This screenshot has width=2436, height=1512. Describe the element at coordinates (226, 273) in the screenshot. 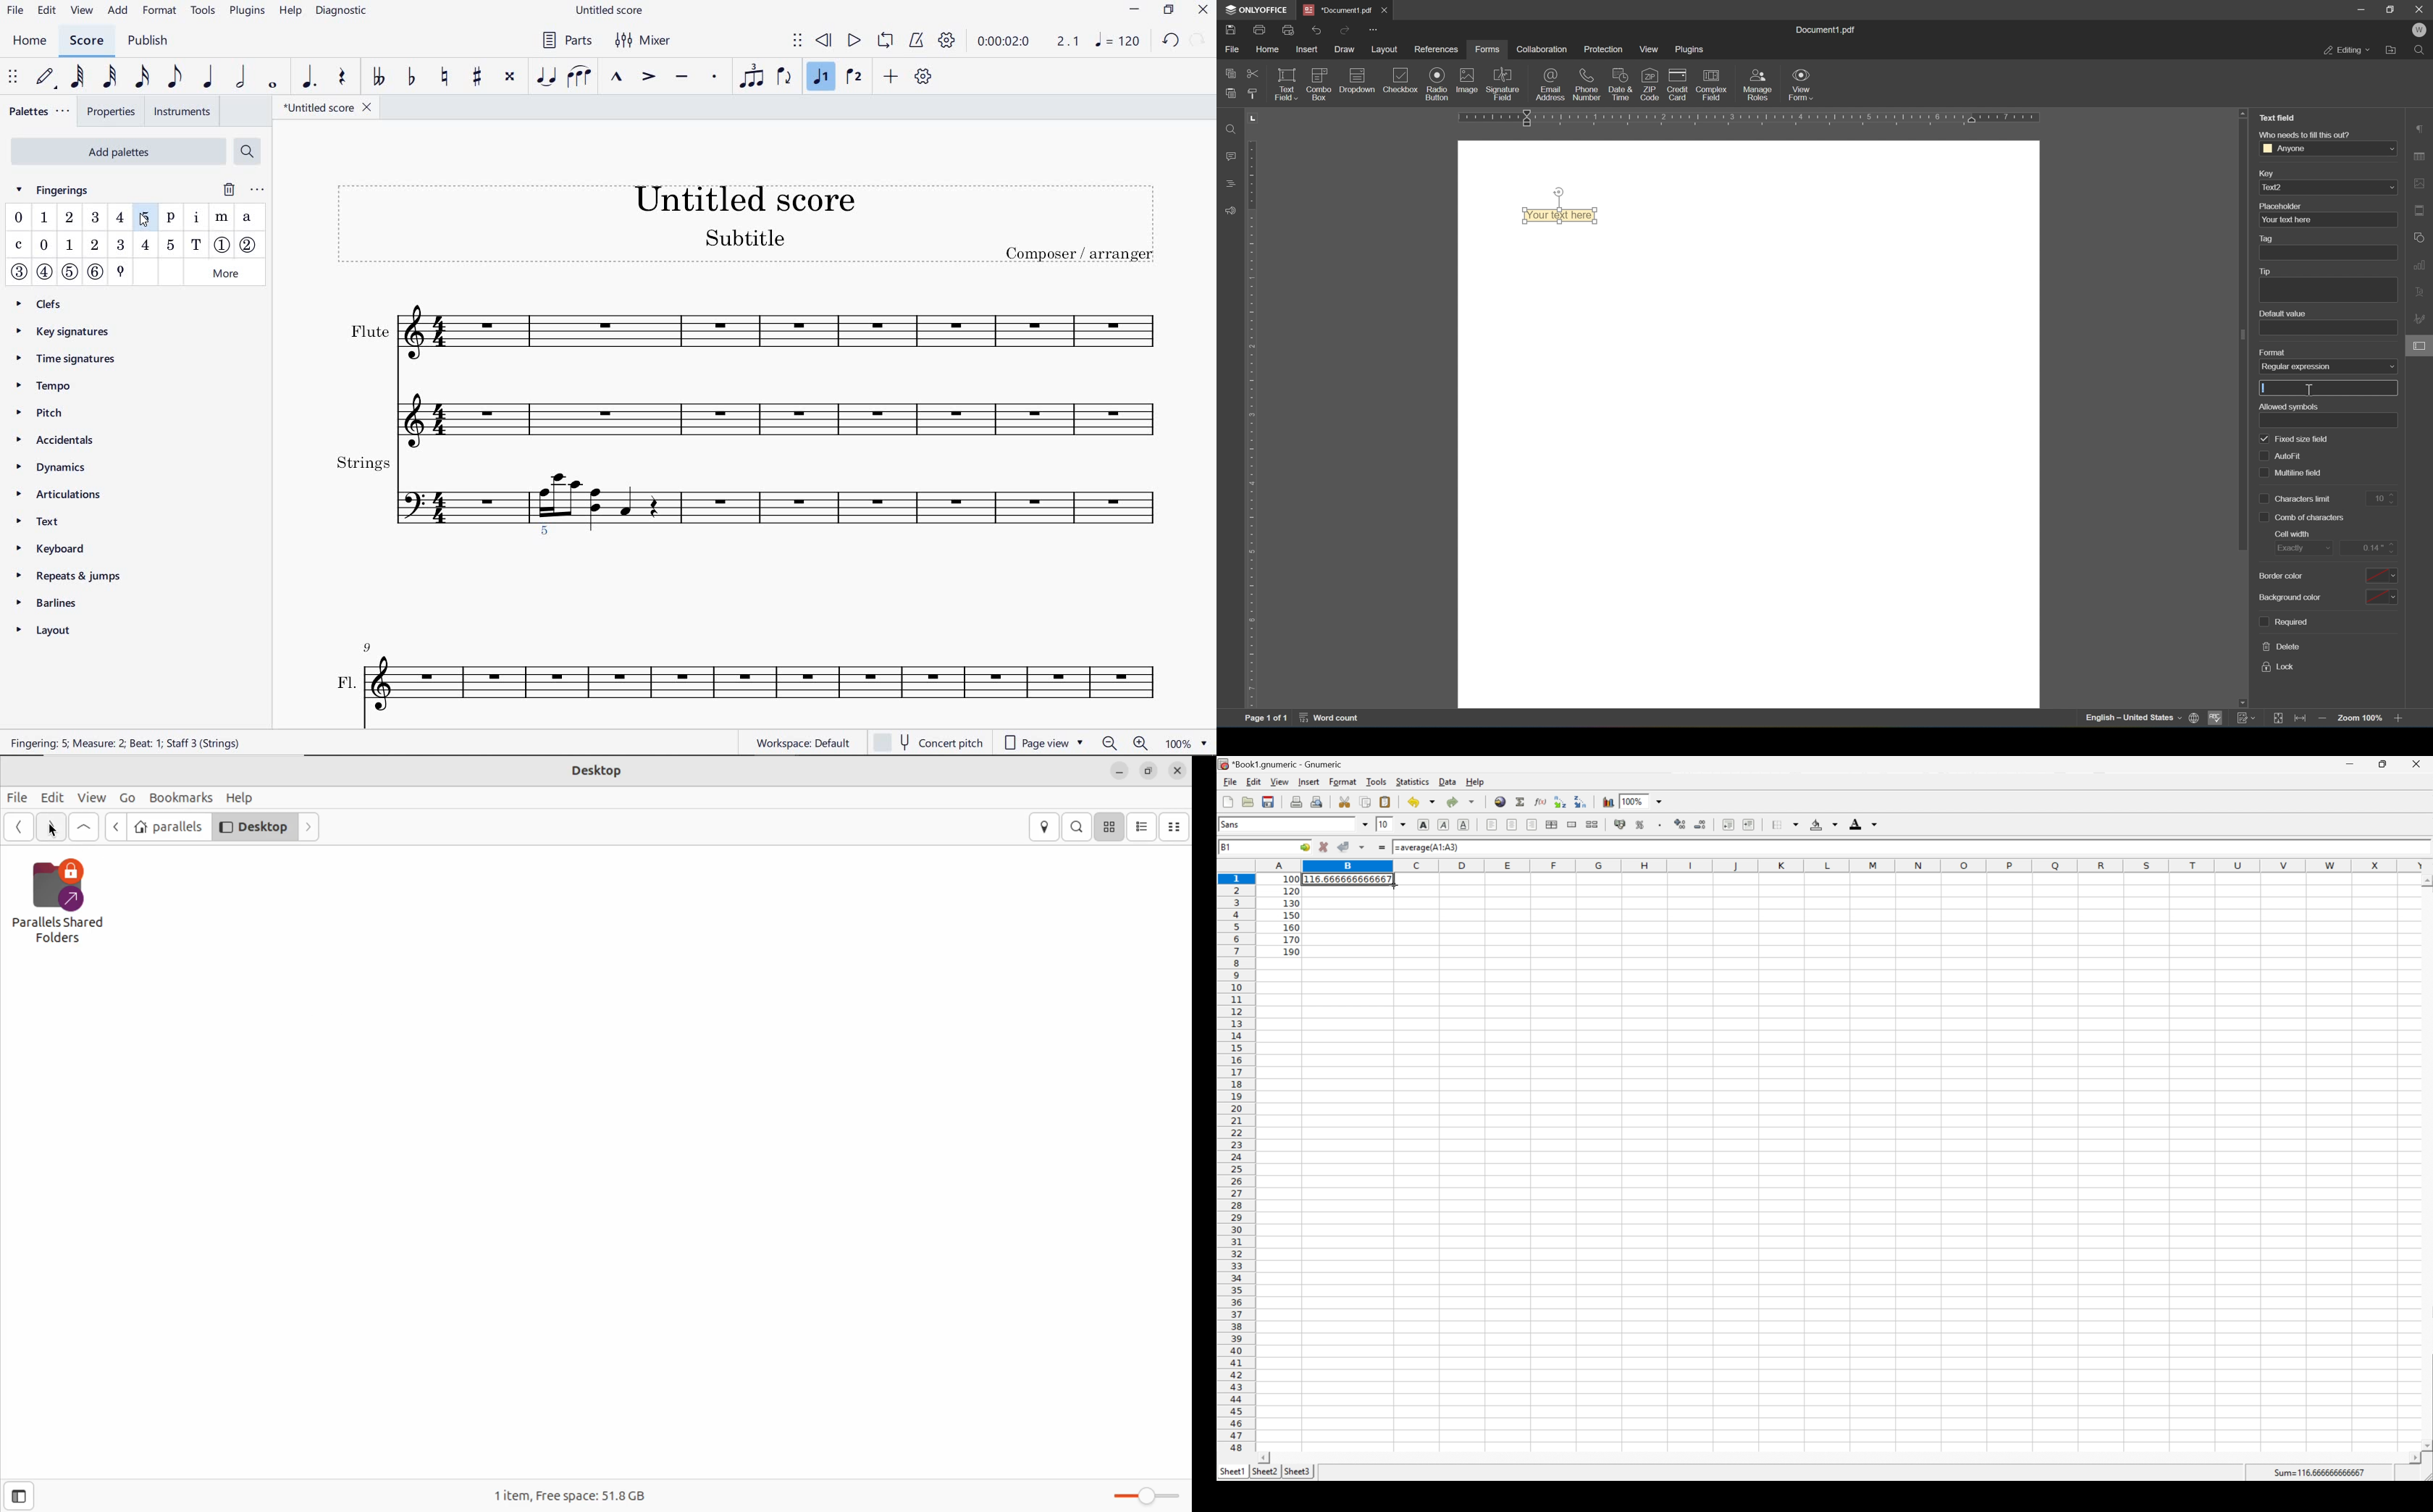

I see `MORE` at that location.